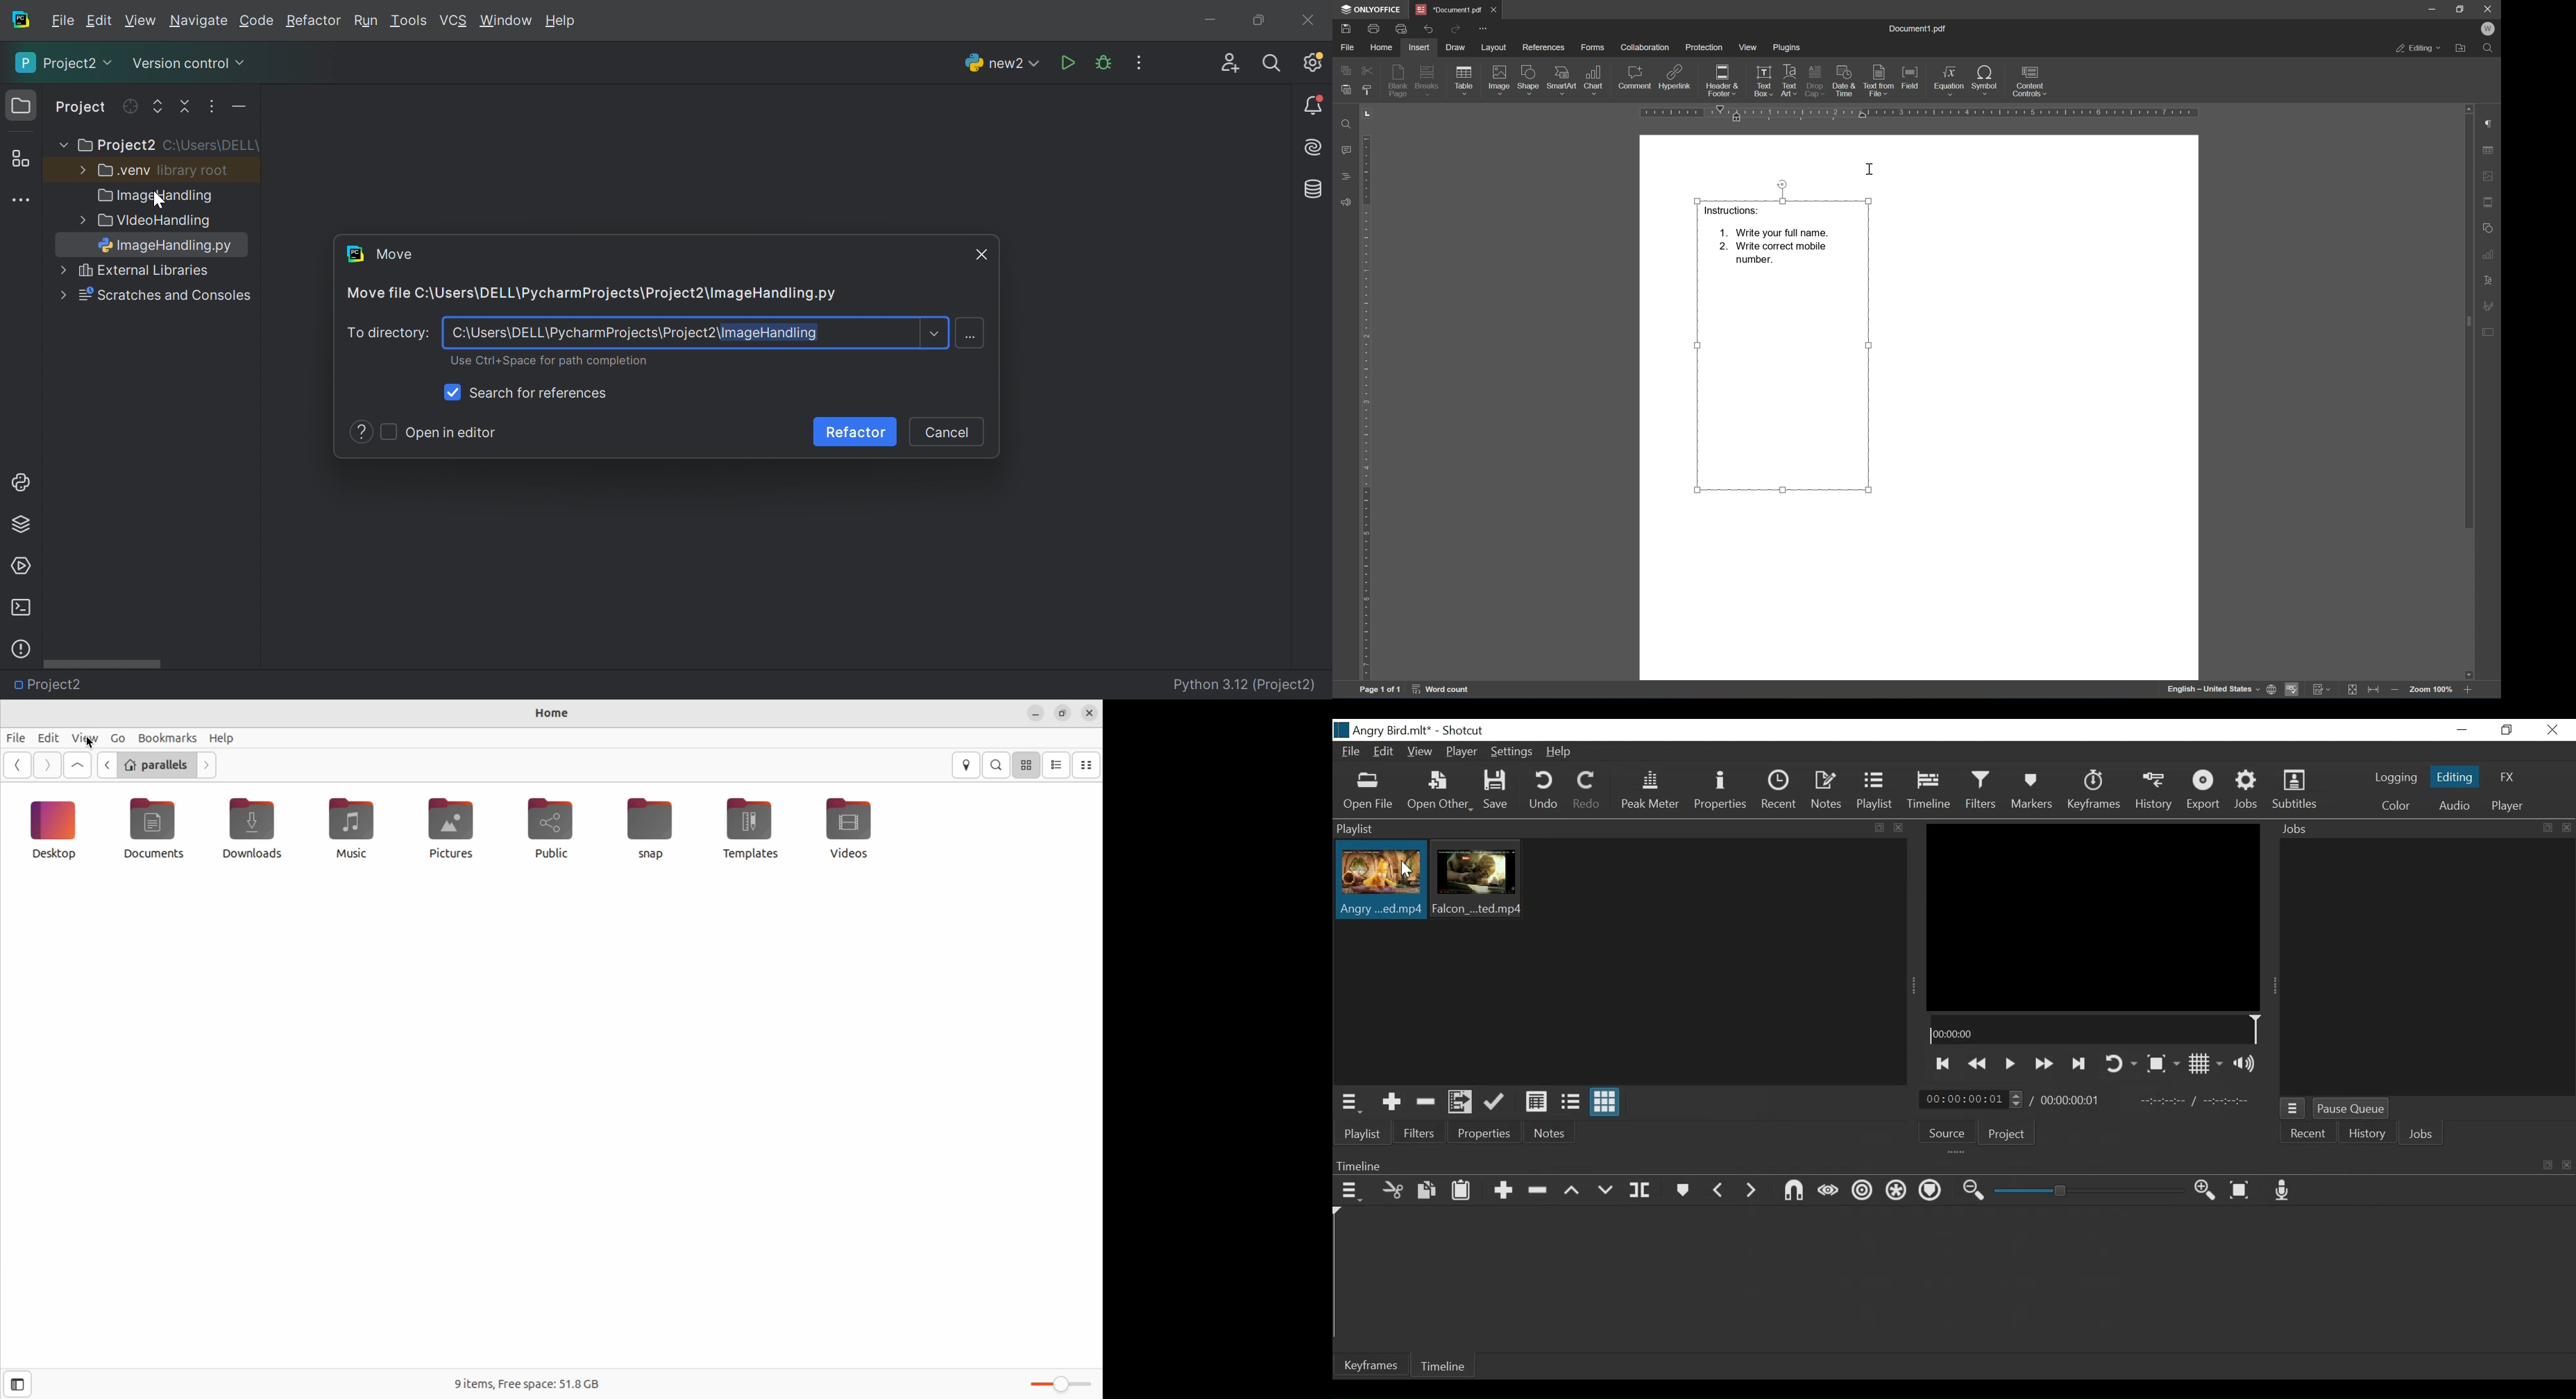  Describe the element at coordinates (1444, 1368) in the screenshot. I see `Timeline` at that location.